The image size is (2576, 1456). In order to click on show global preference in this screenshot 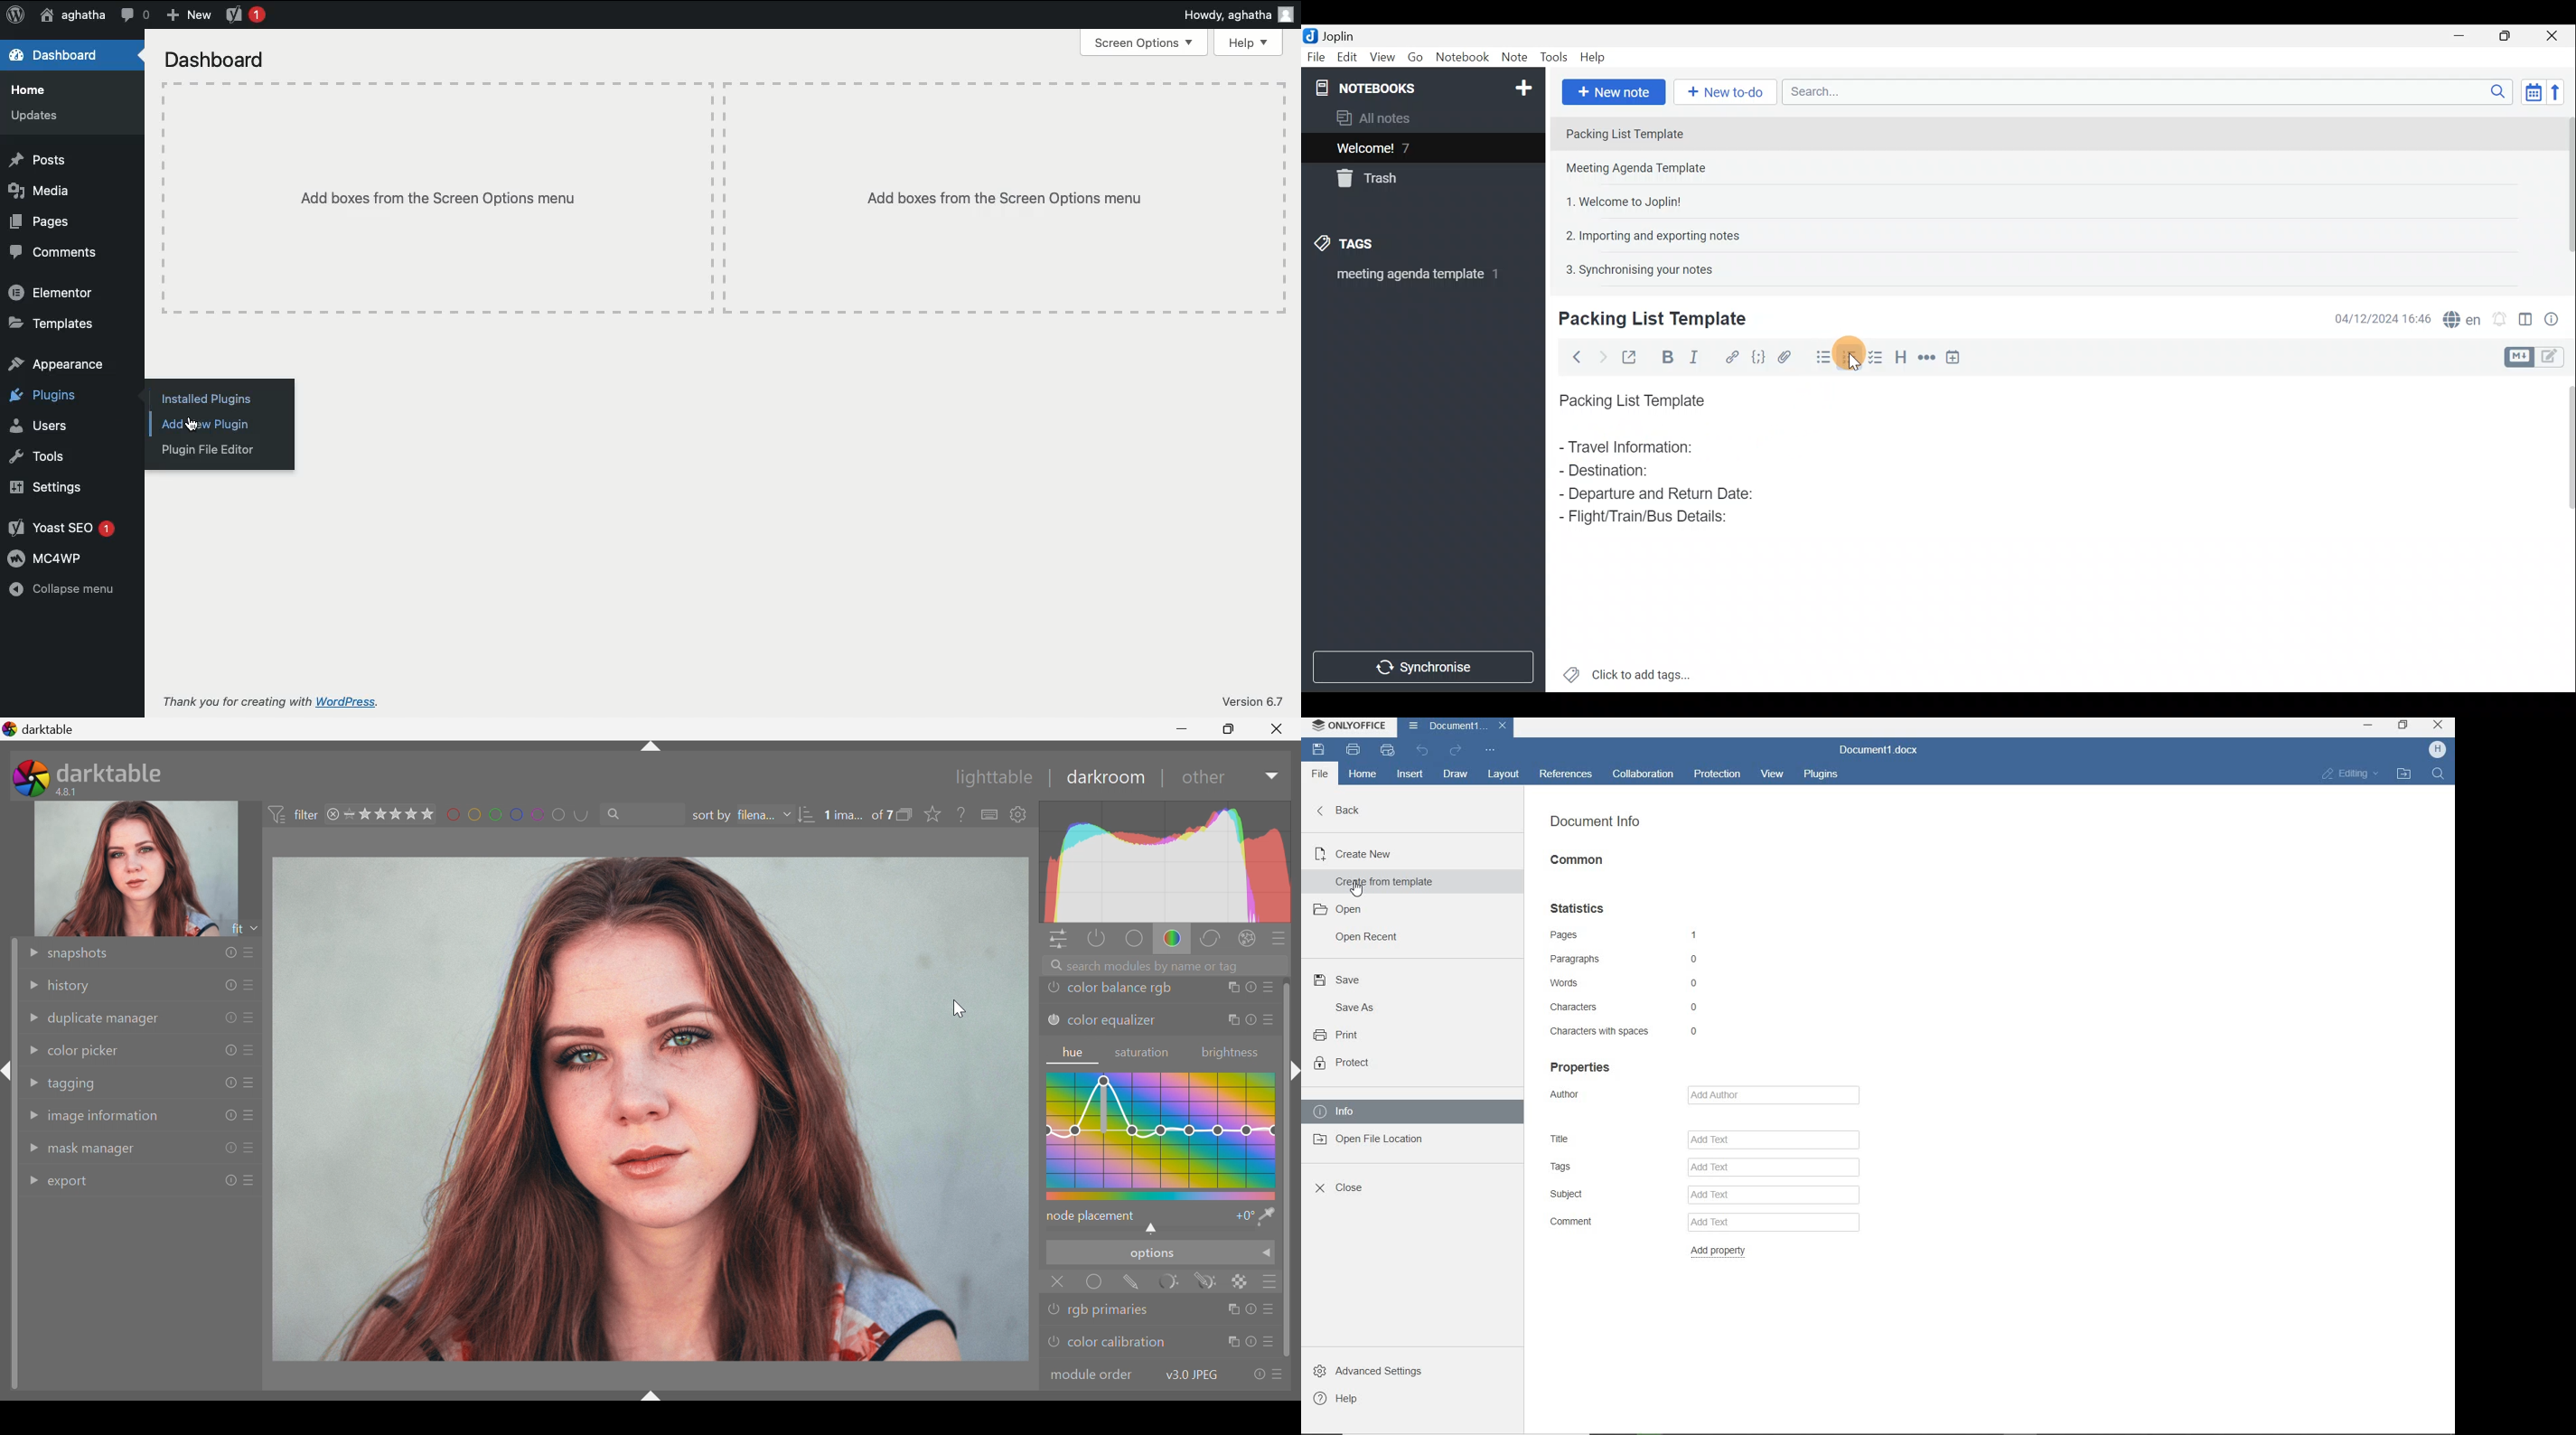, I will do `click(1019, 814)`.